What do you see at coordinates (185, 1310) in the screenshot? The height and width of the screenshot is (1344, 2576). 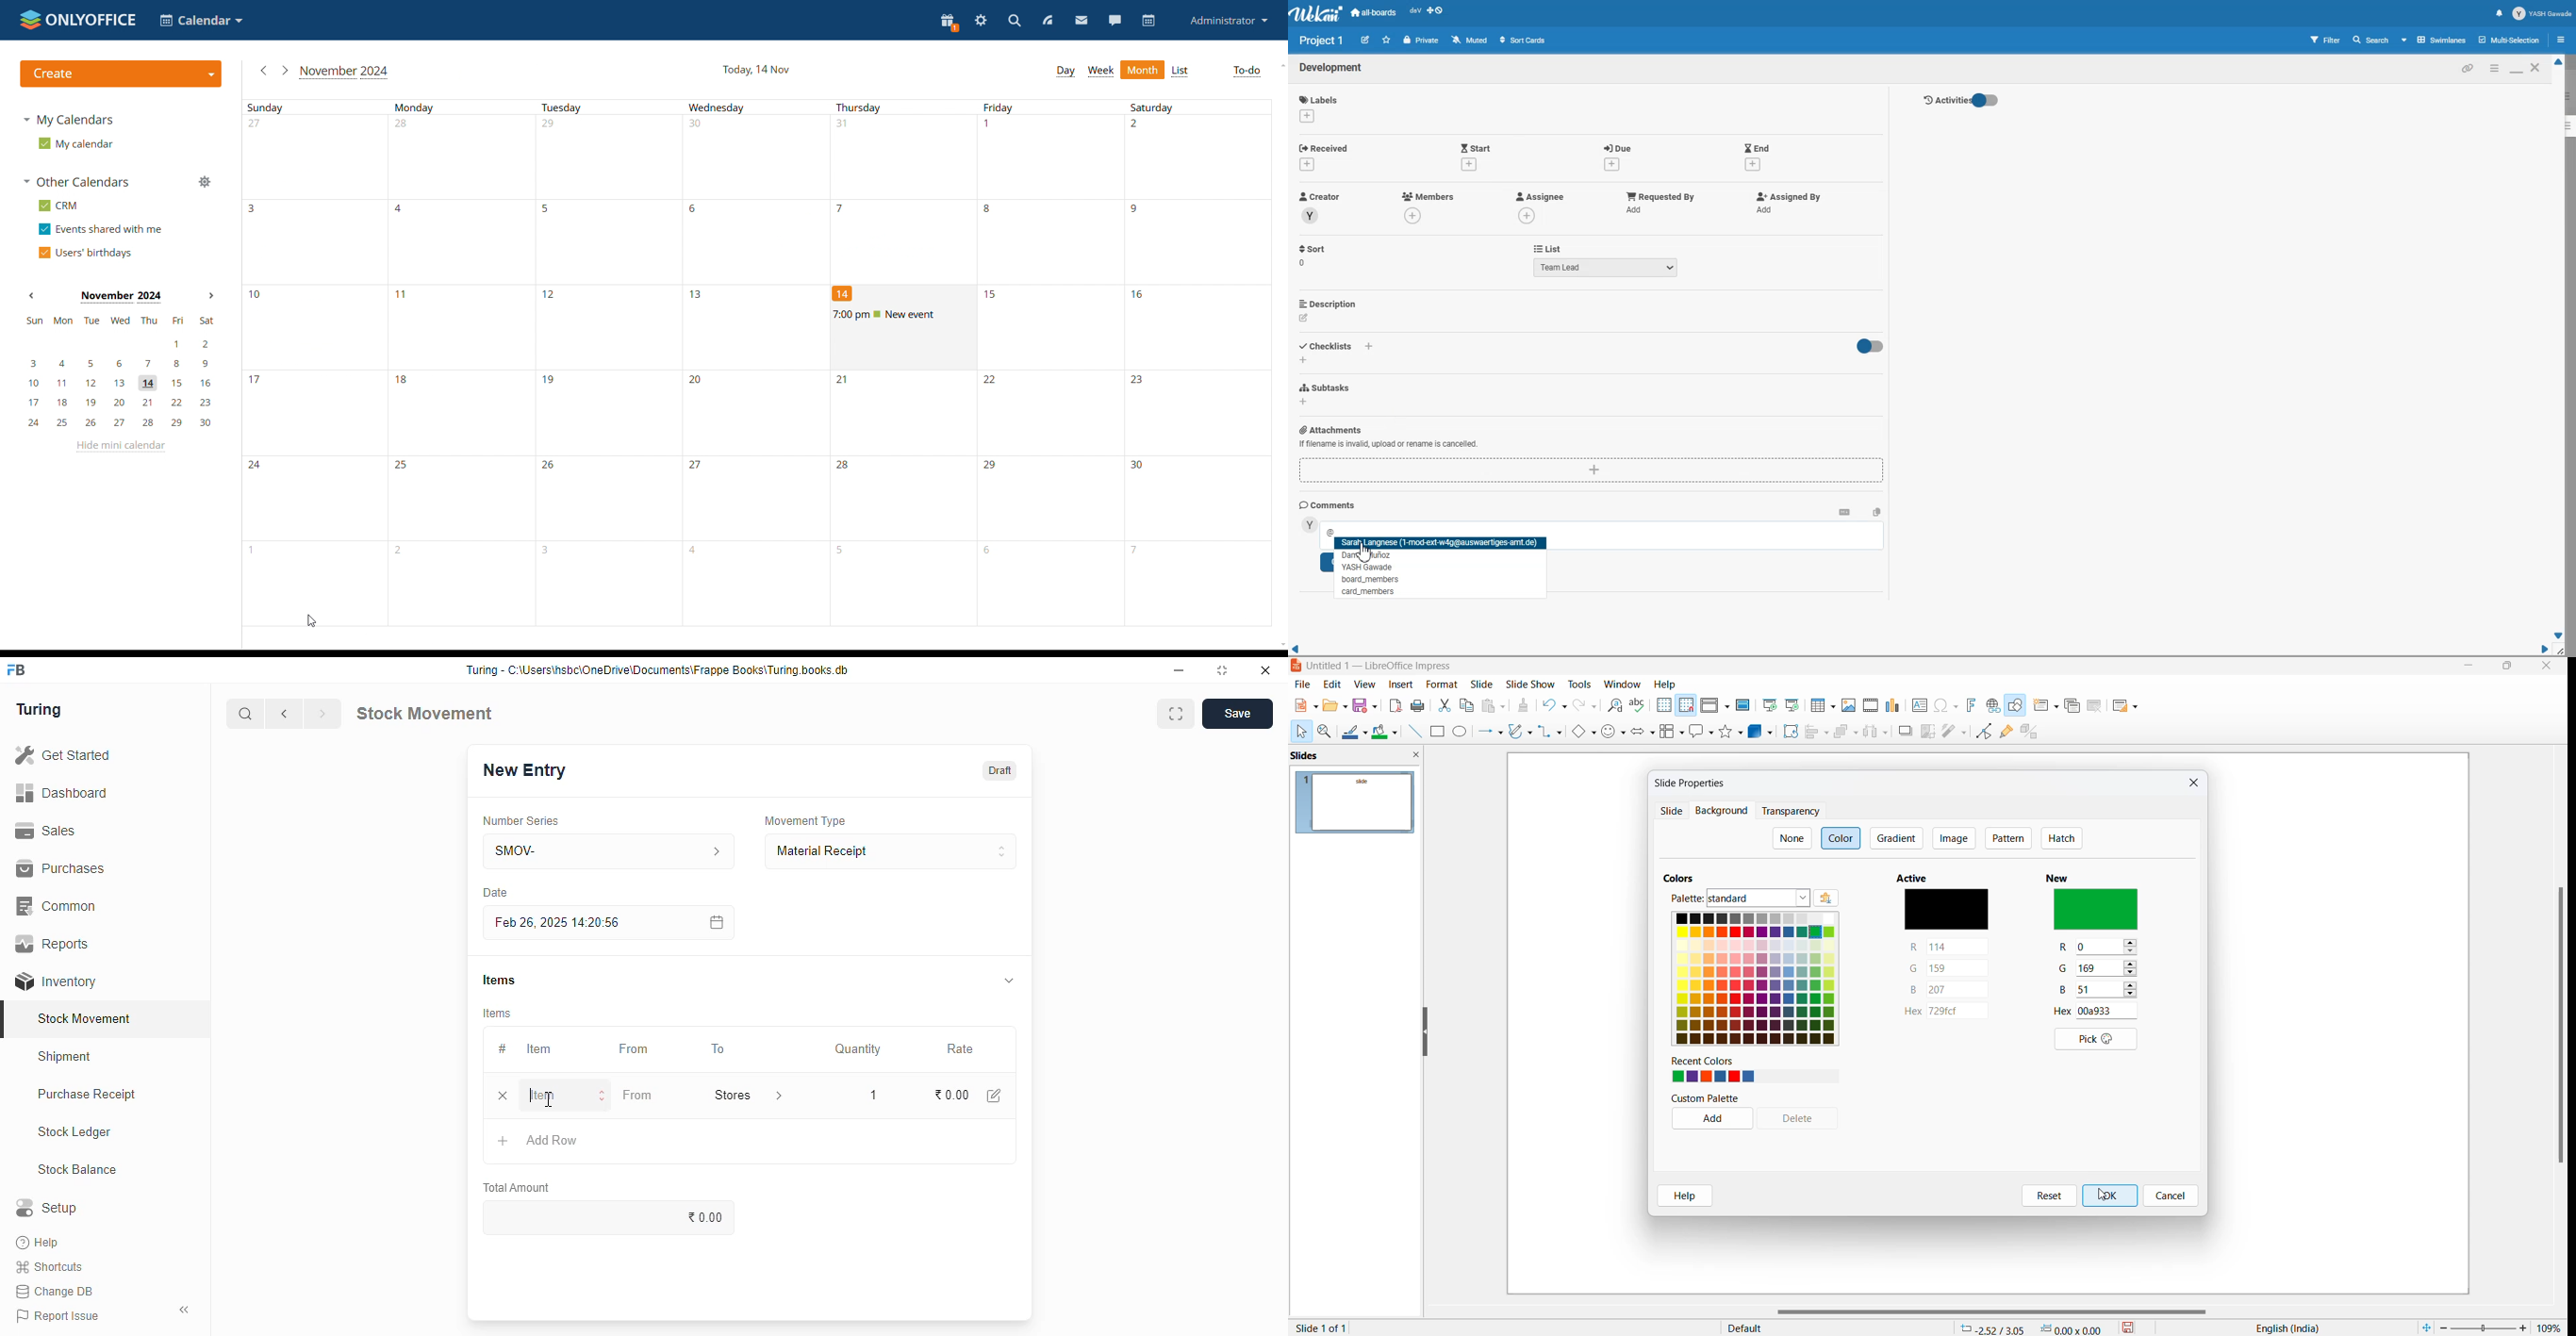 I see `toggle sidebar` at bounding box center [185, 1310].